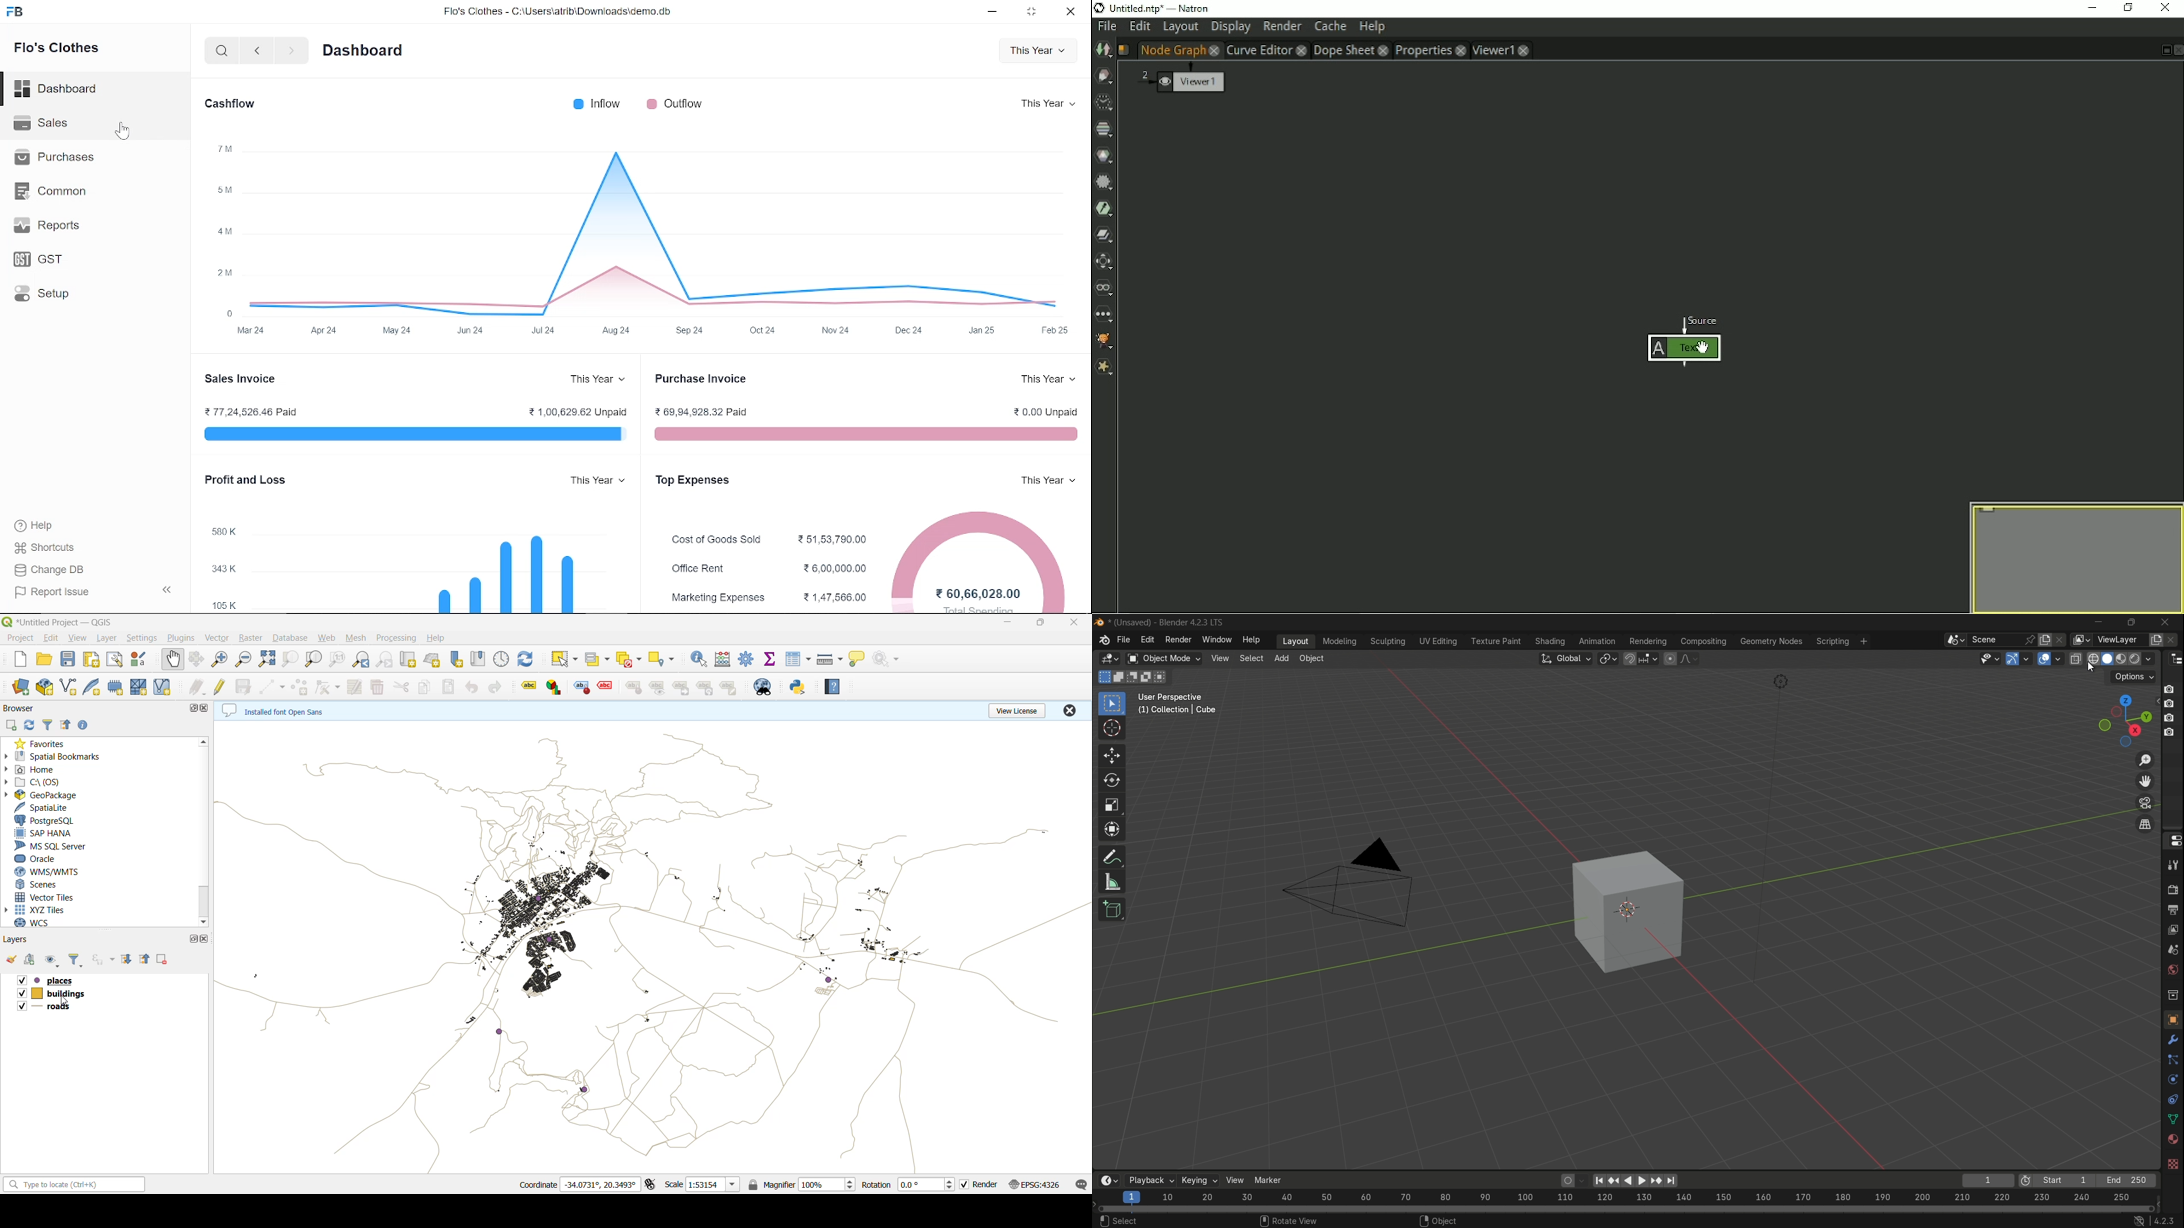 This screenshot has height=1232, width=2184. I want to click on new geopackage layer, so click(44, 687).